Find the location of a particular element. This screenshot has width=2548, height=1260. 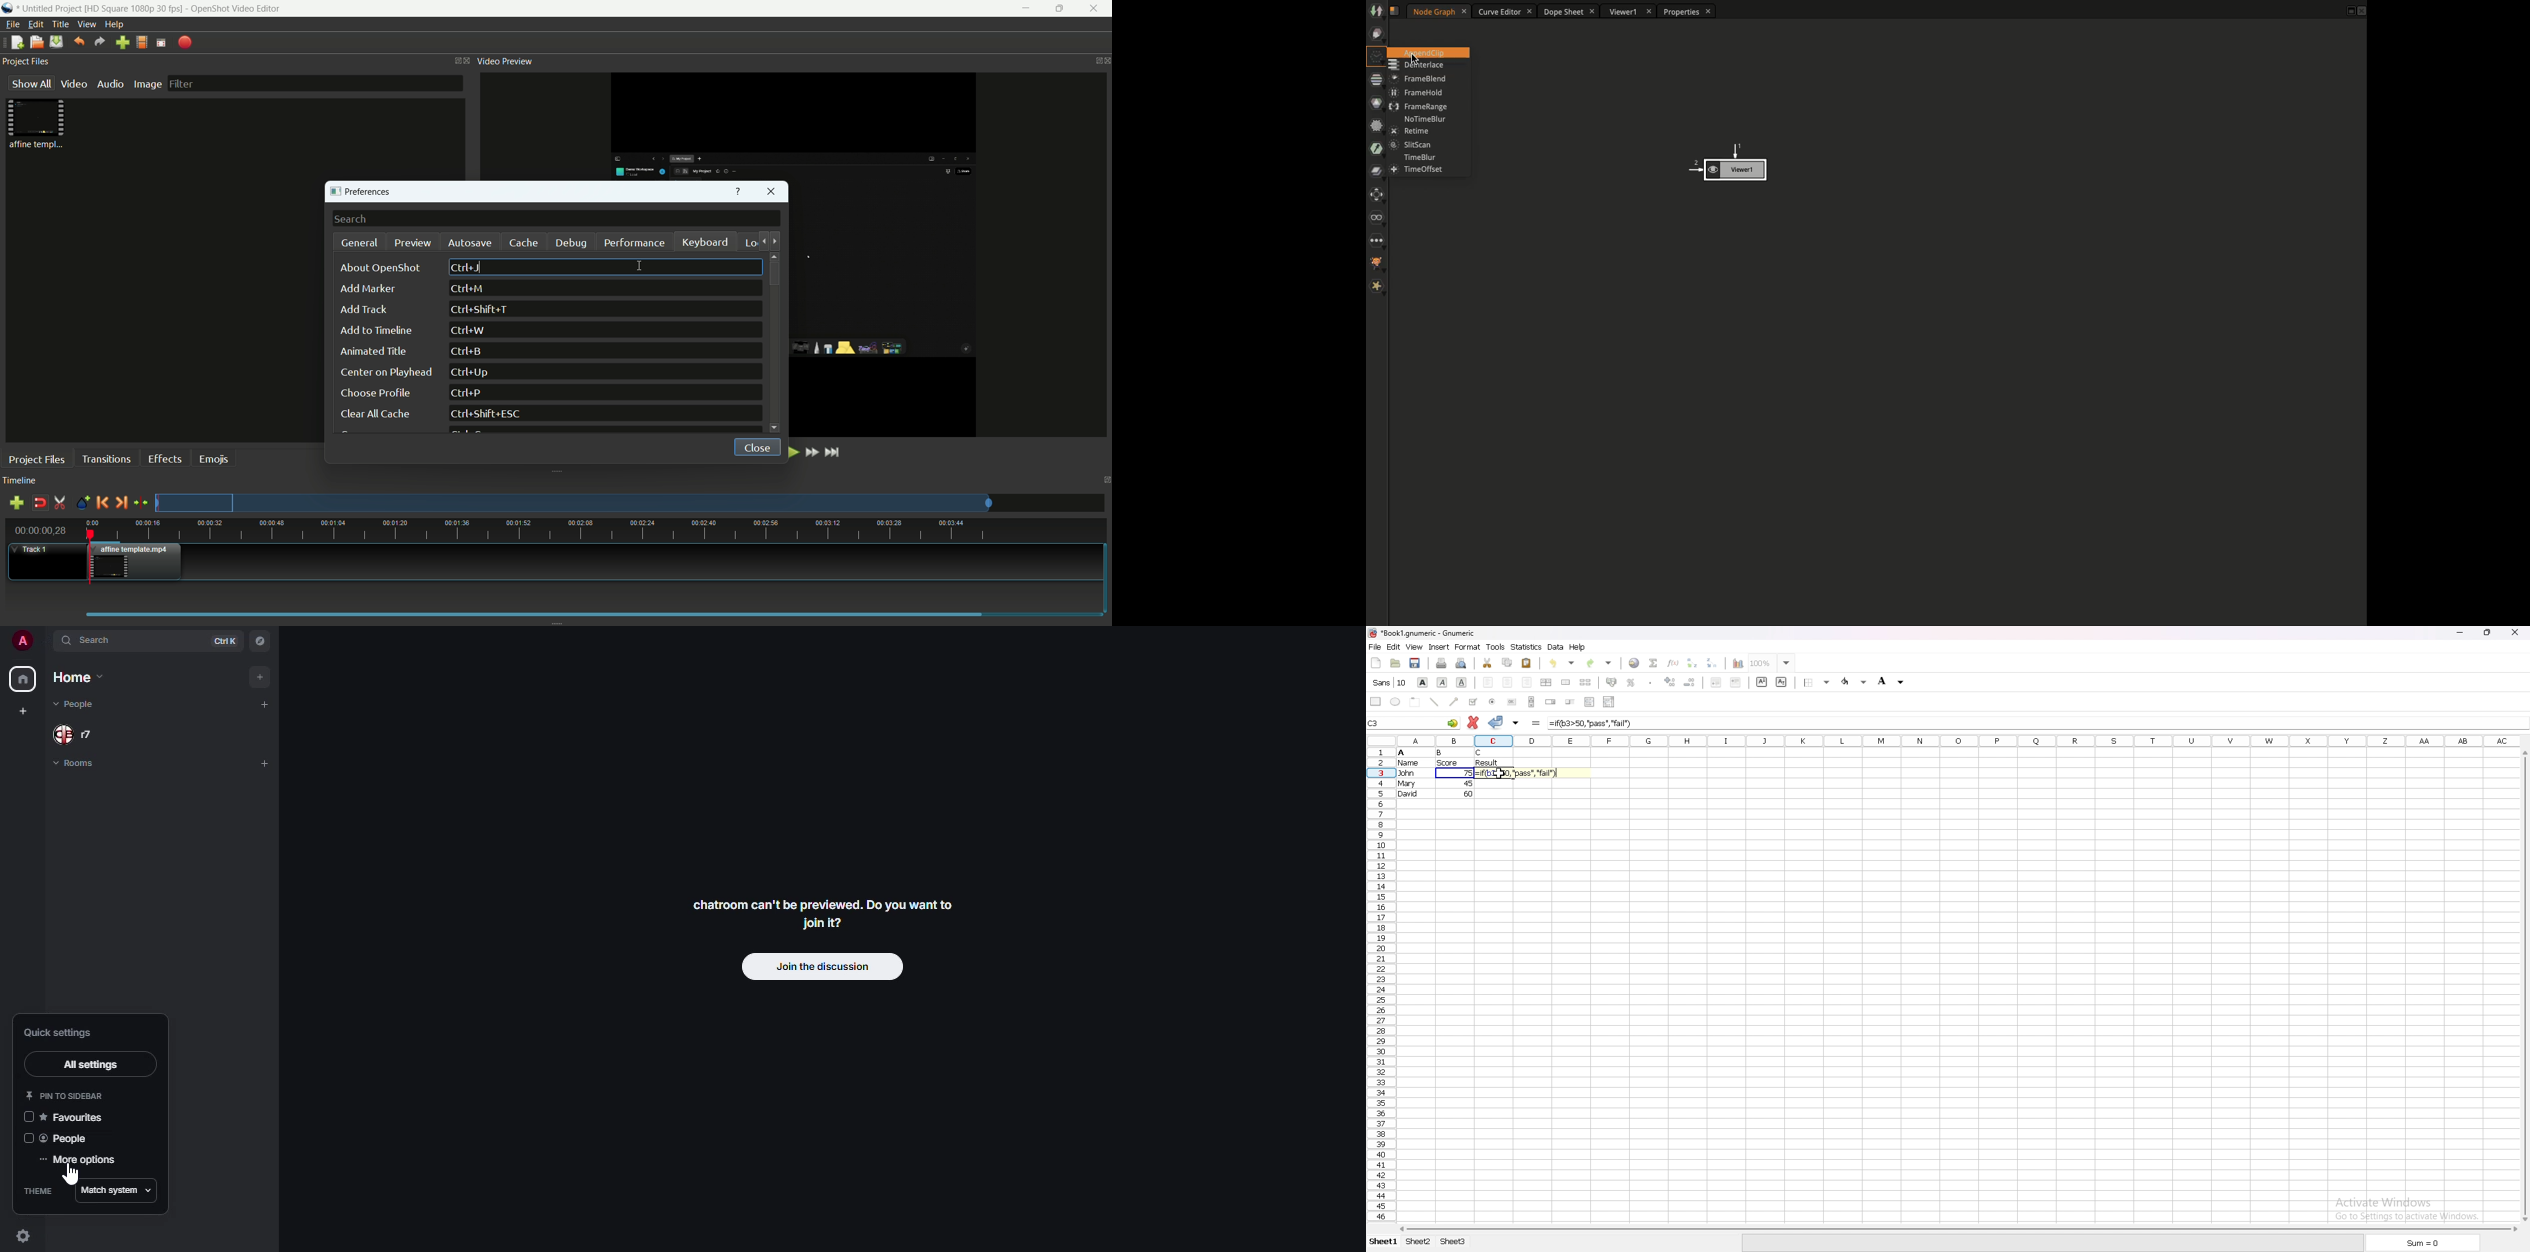

name is located at coordinates (1408, 763).